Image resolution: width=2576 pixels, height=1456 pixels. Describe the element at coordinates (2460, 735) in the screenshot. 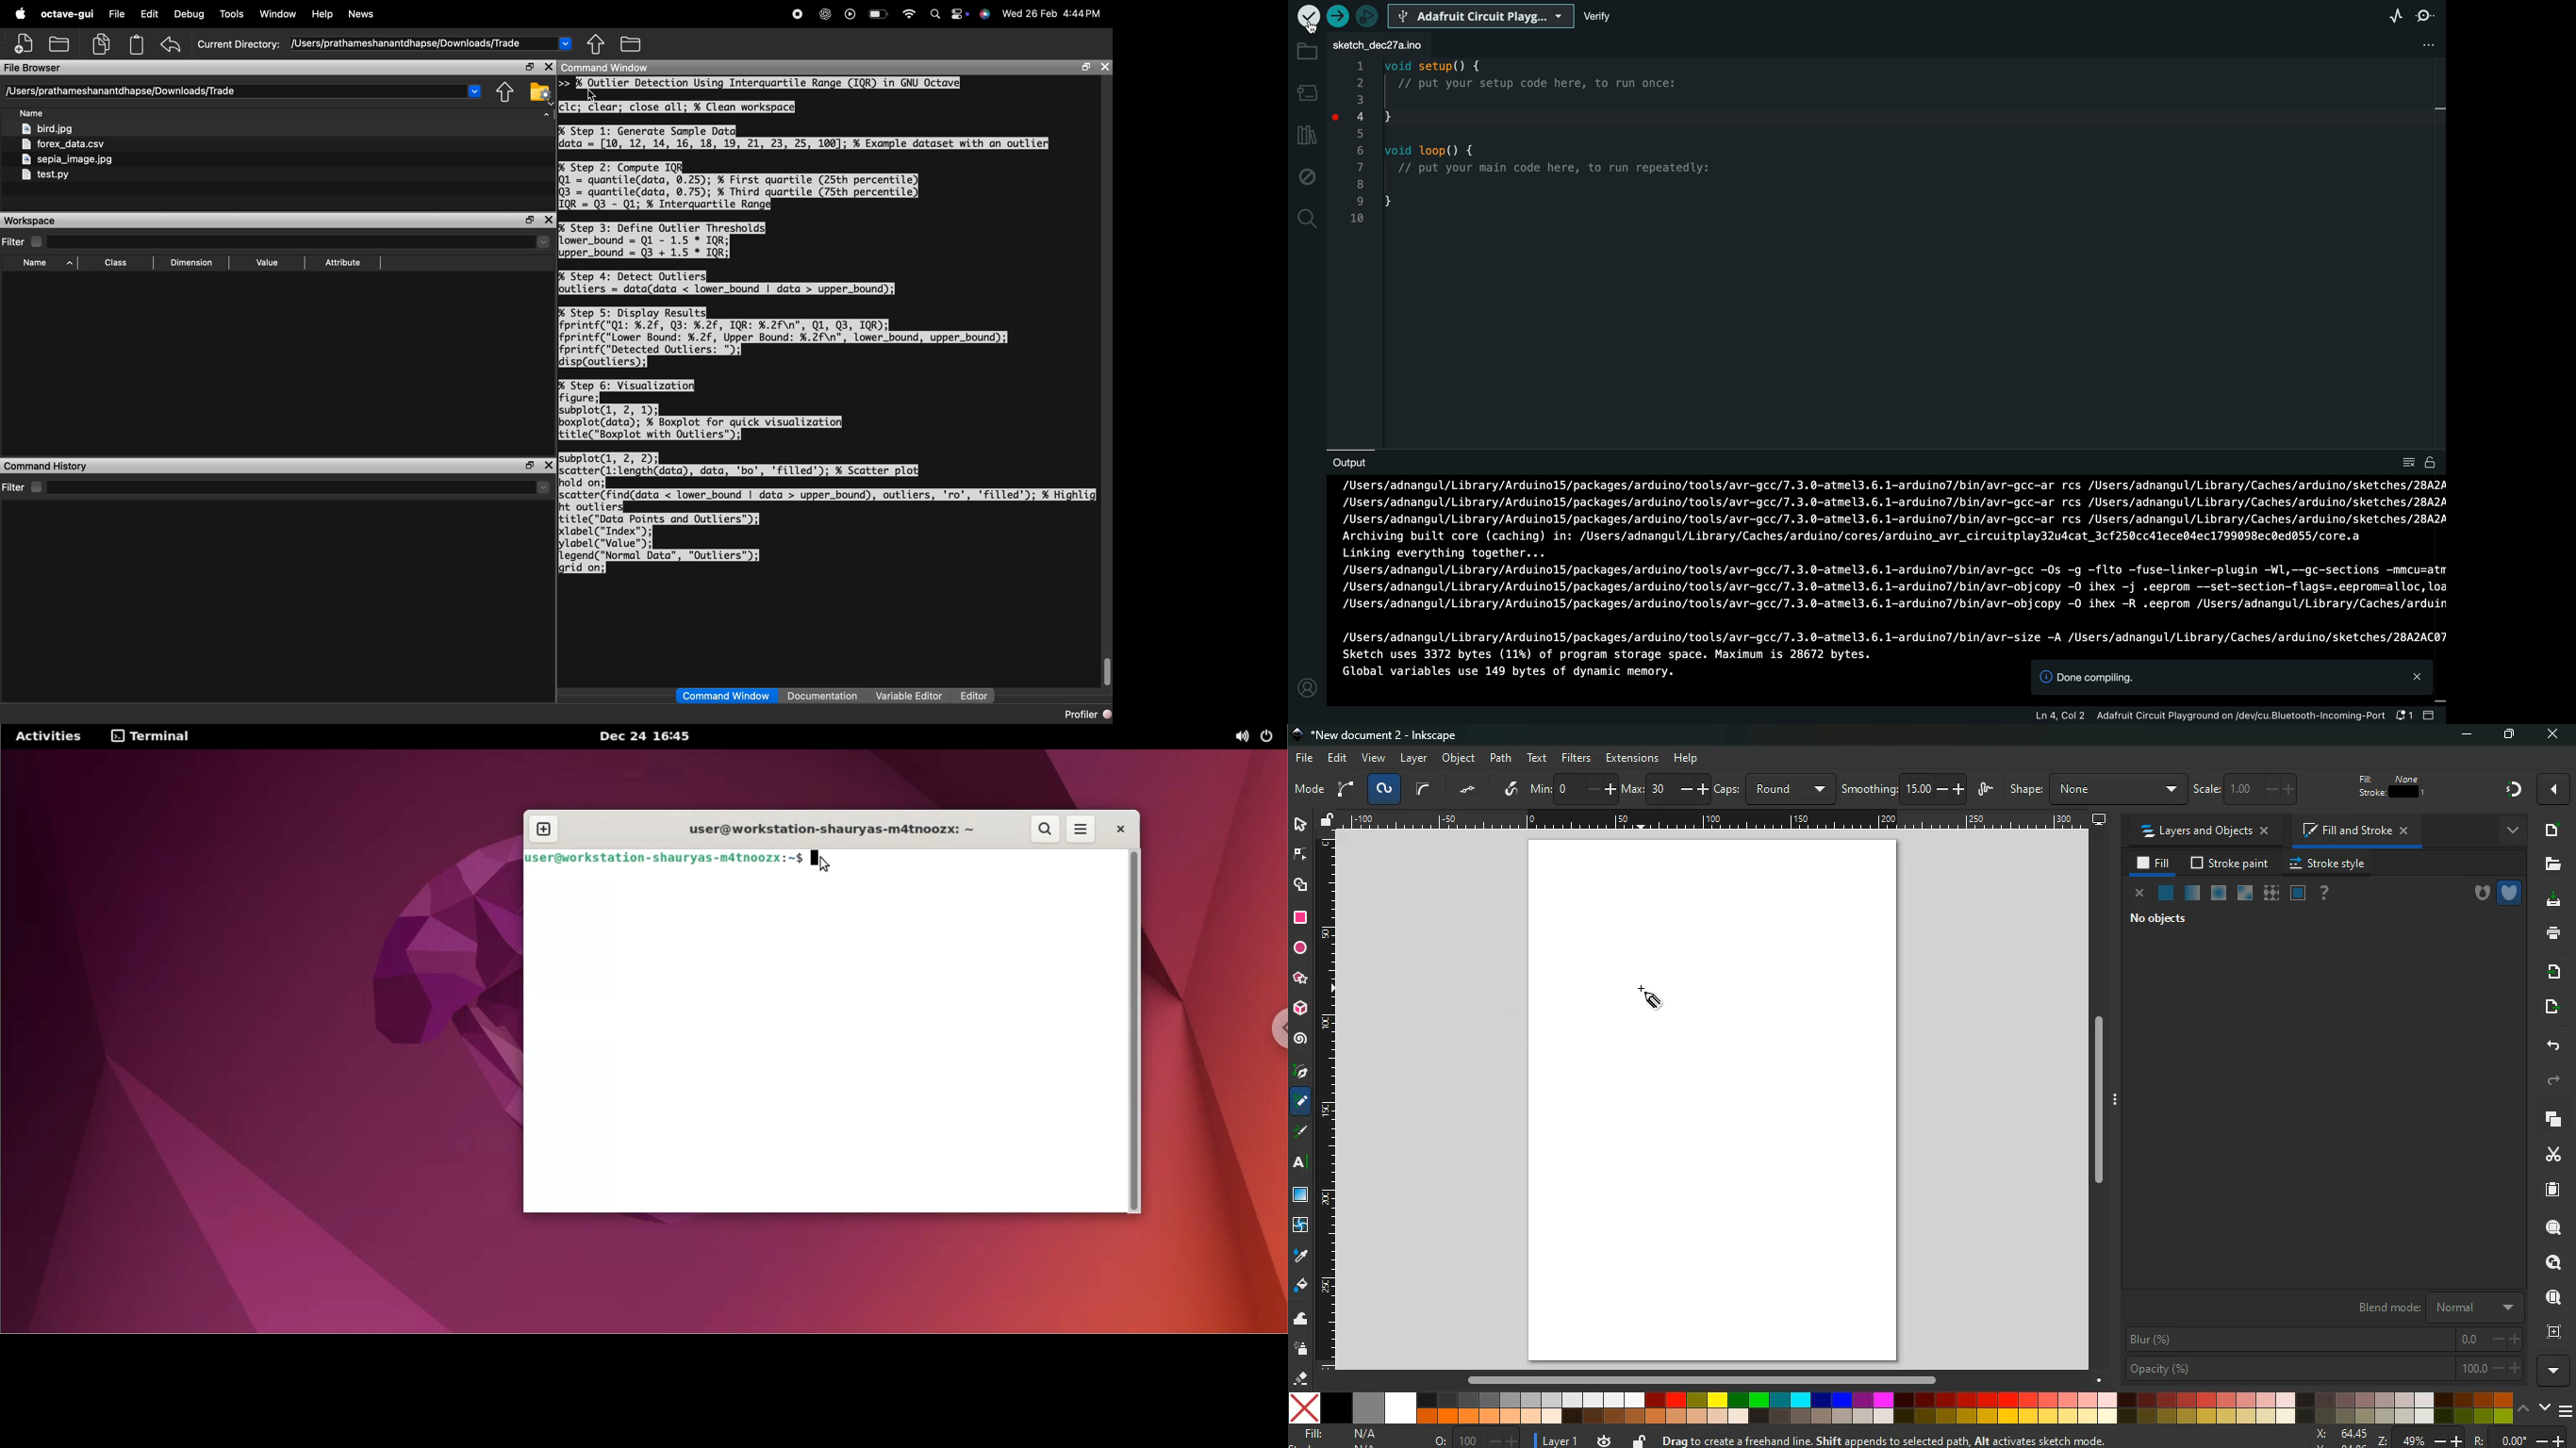

I see `minimize` at that location.